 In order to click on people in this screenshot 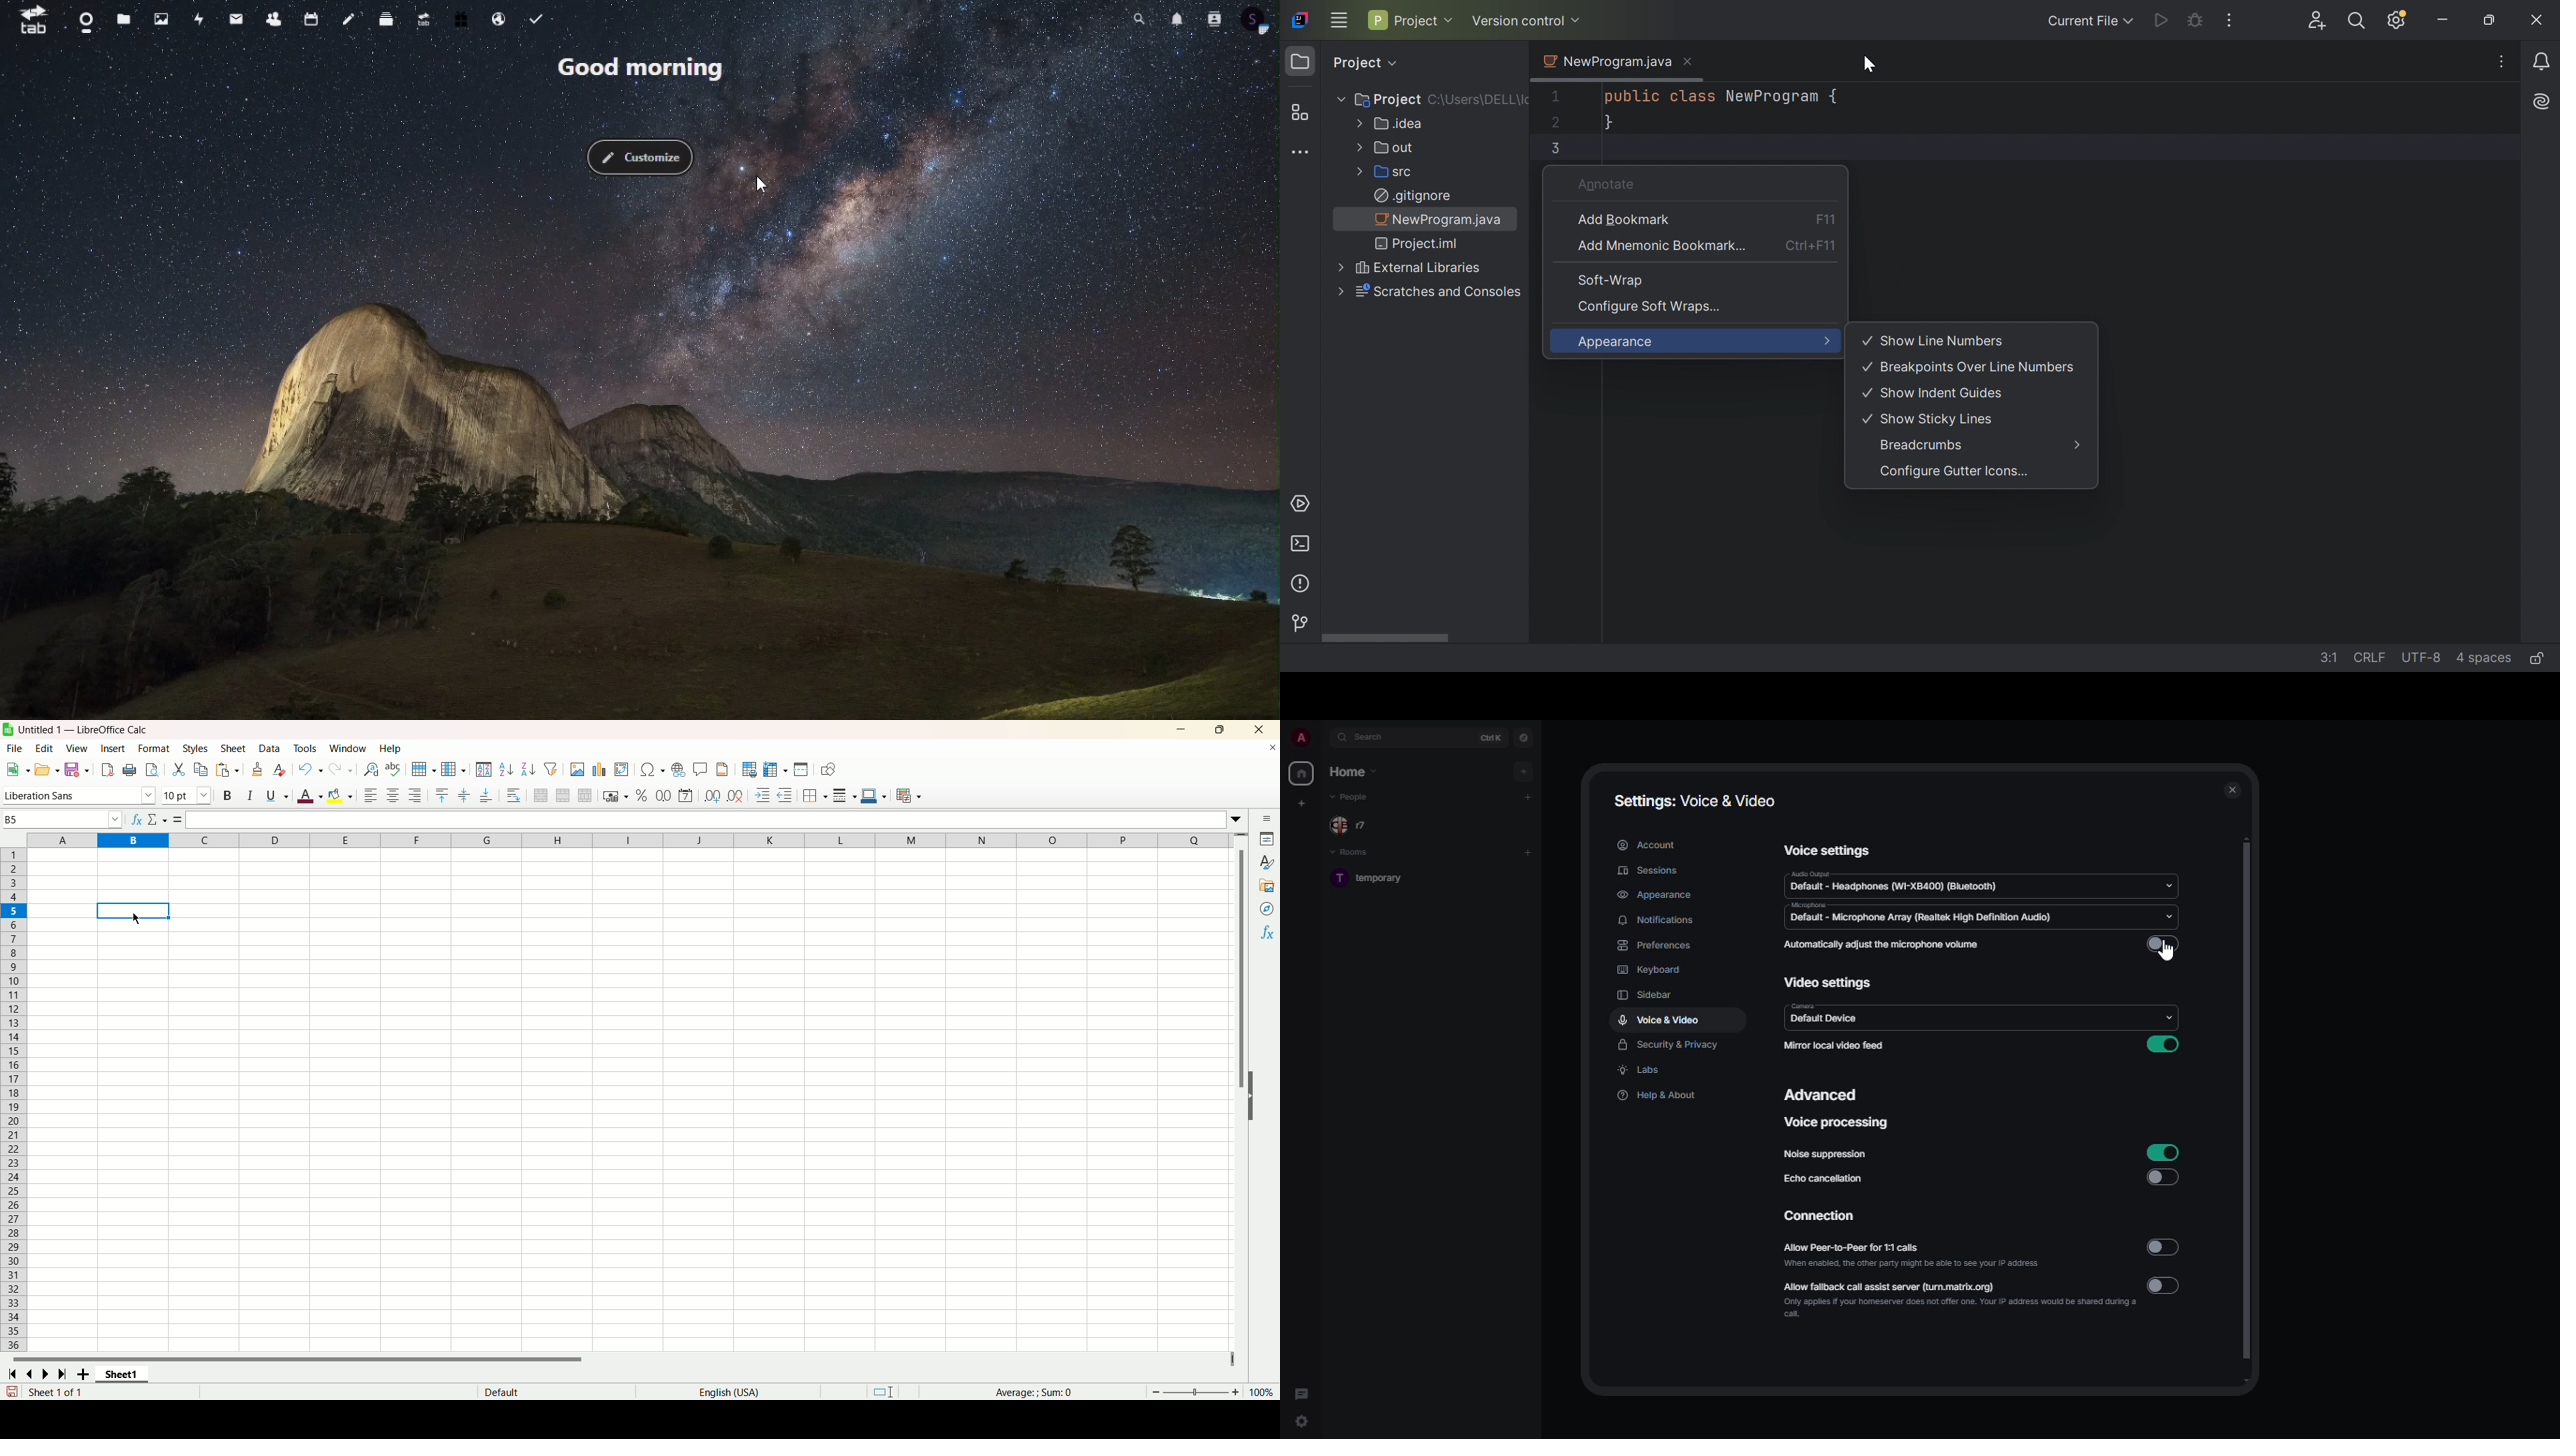, I will do `click(1355, 825)`.